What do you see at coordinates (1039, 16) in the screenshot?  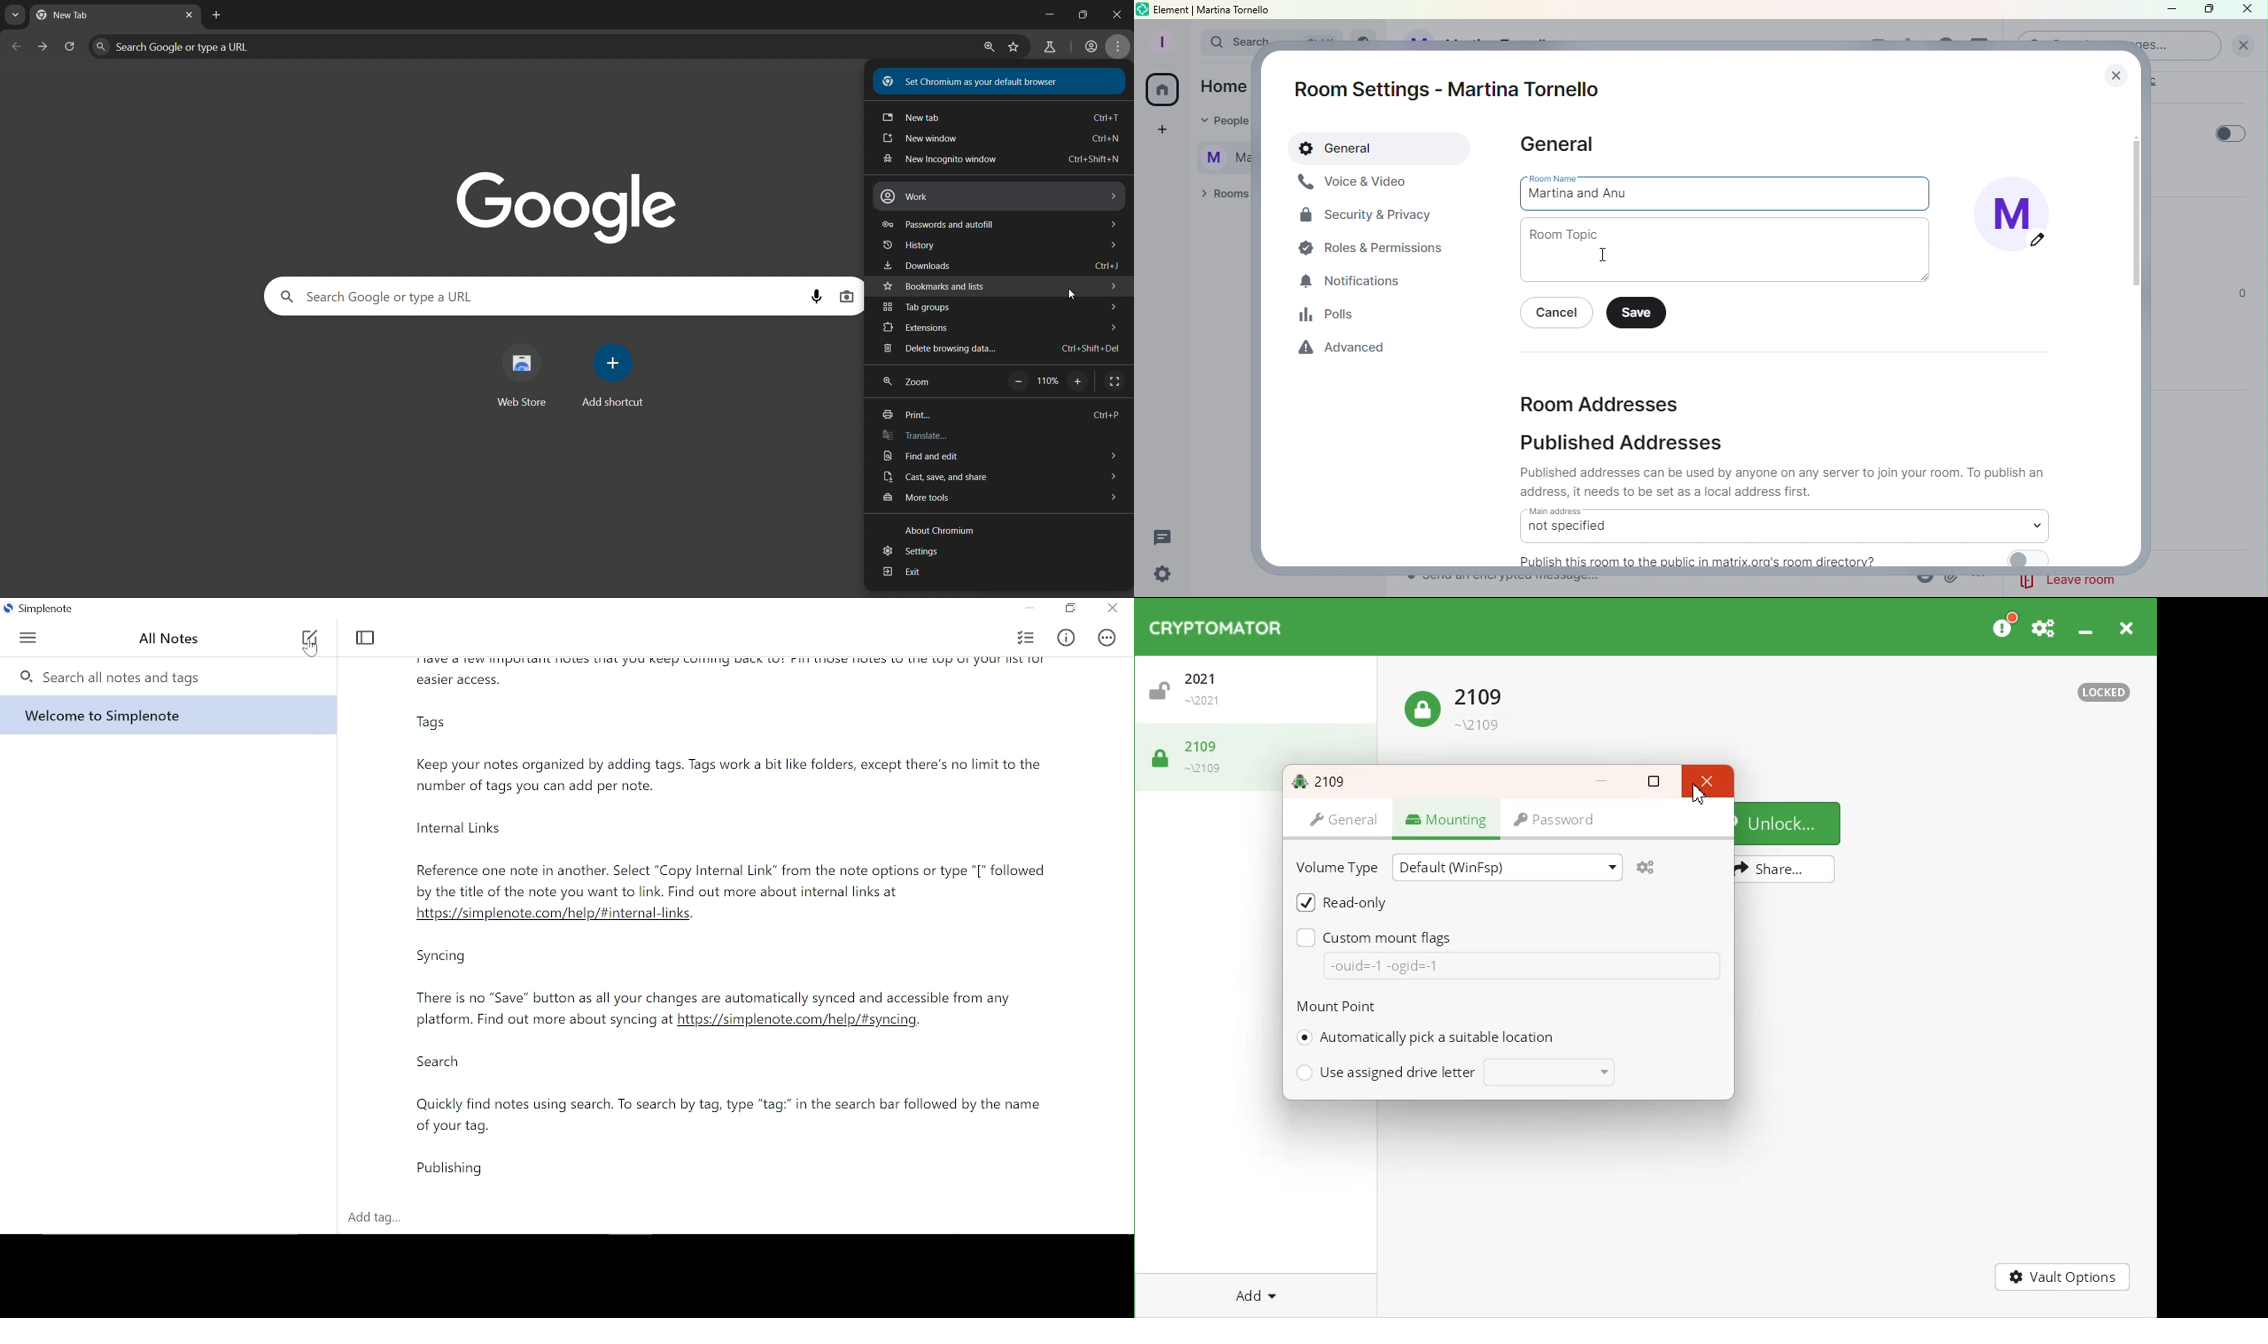 I see `minimize` at bounding box center [1039, 16].